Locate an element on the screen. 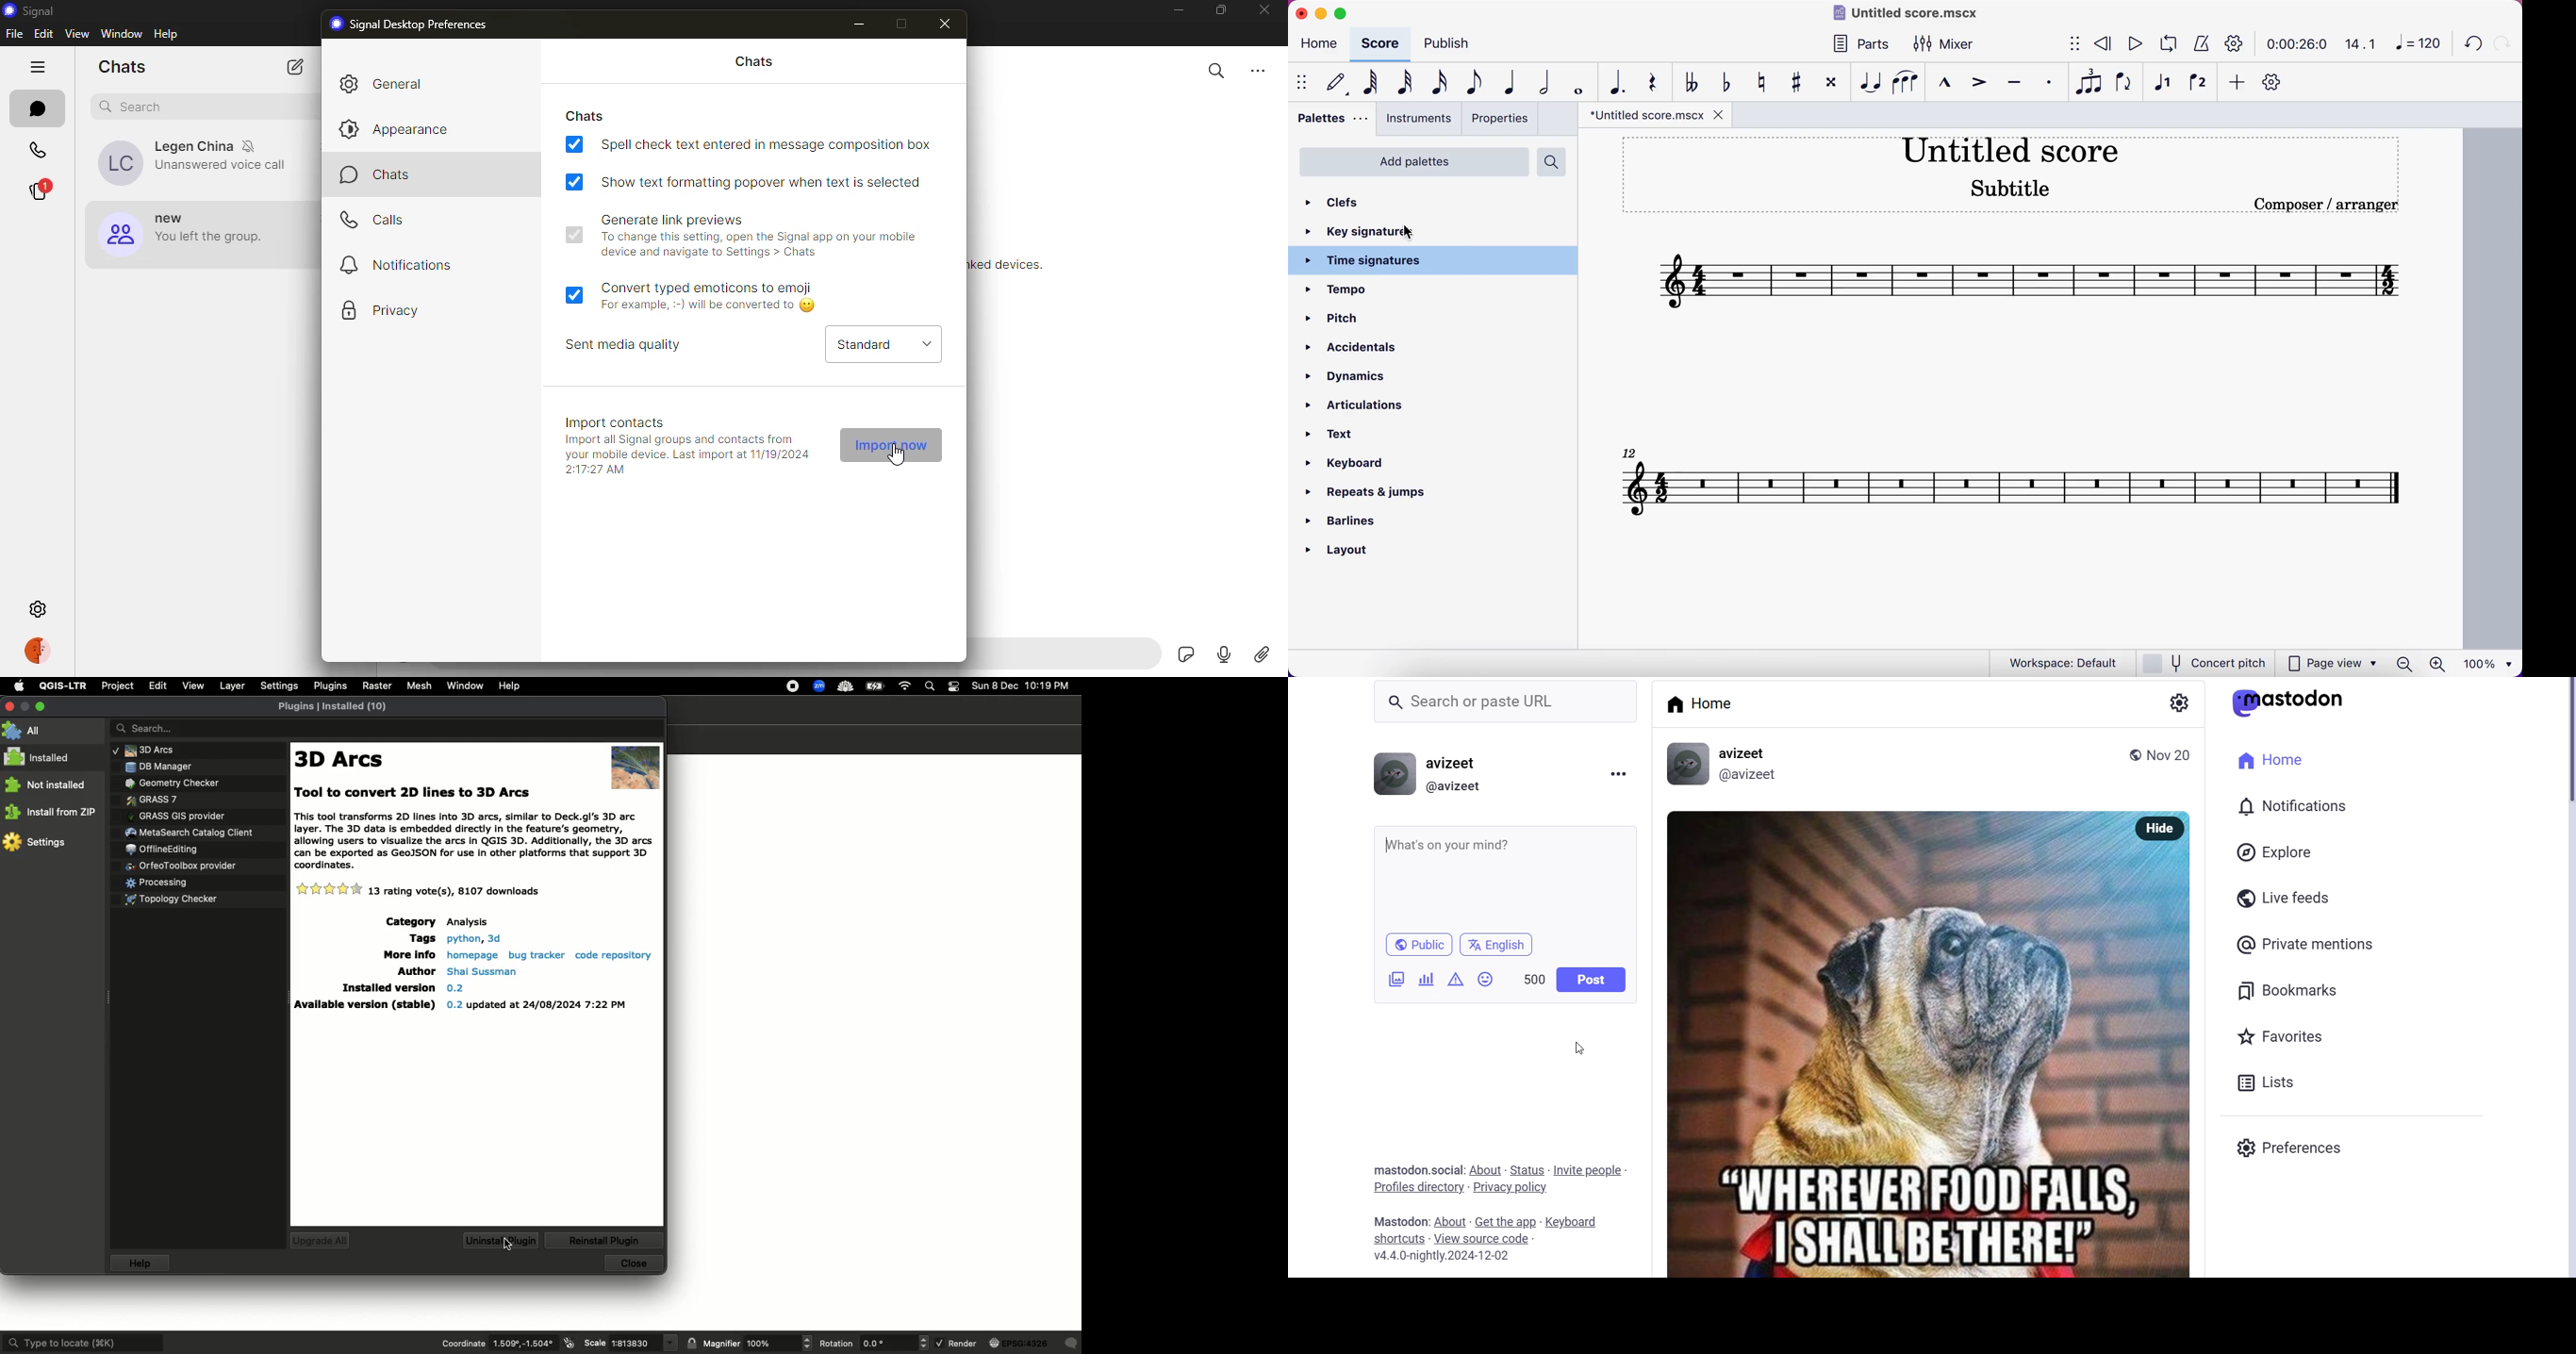 This screenshot has width=2576, height=1372. contact is located at coordinates (196, 165).